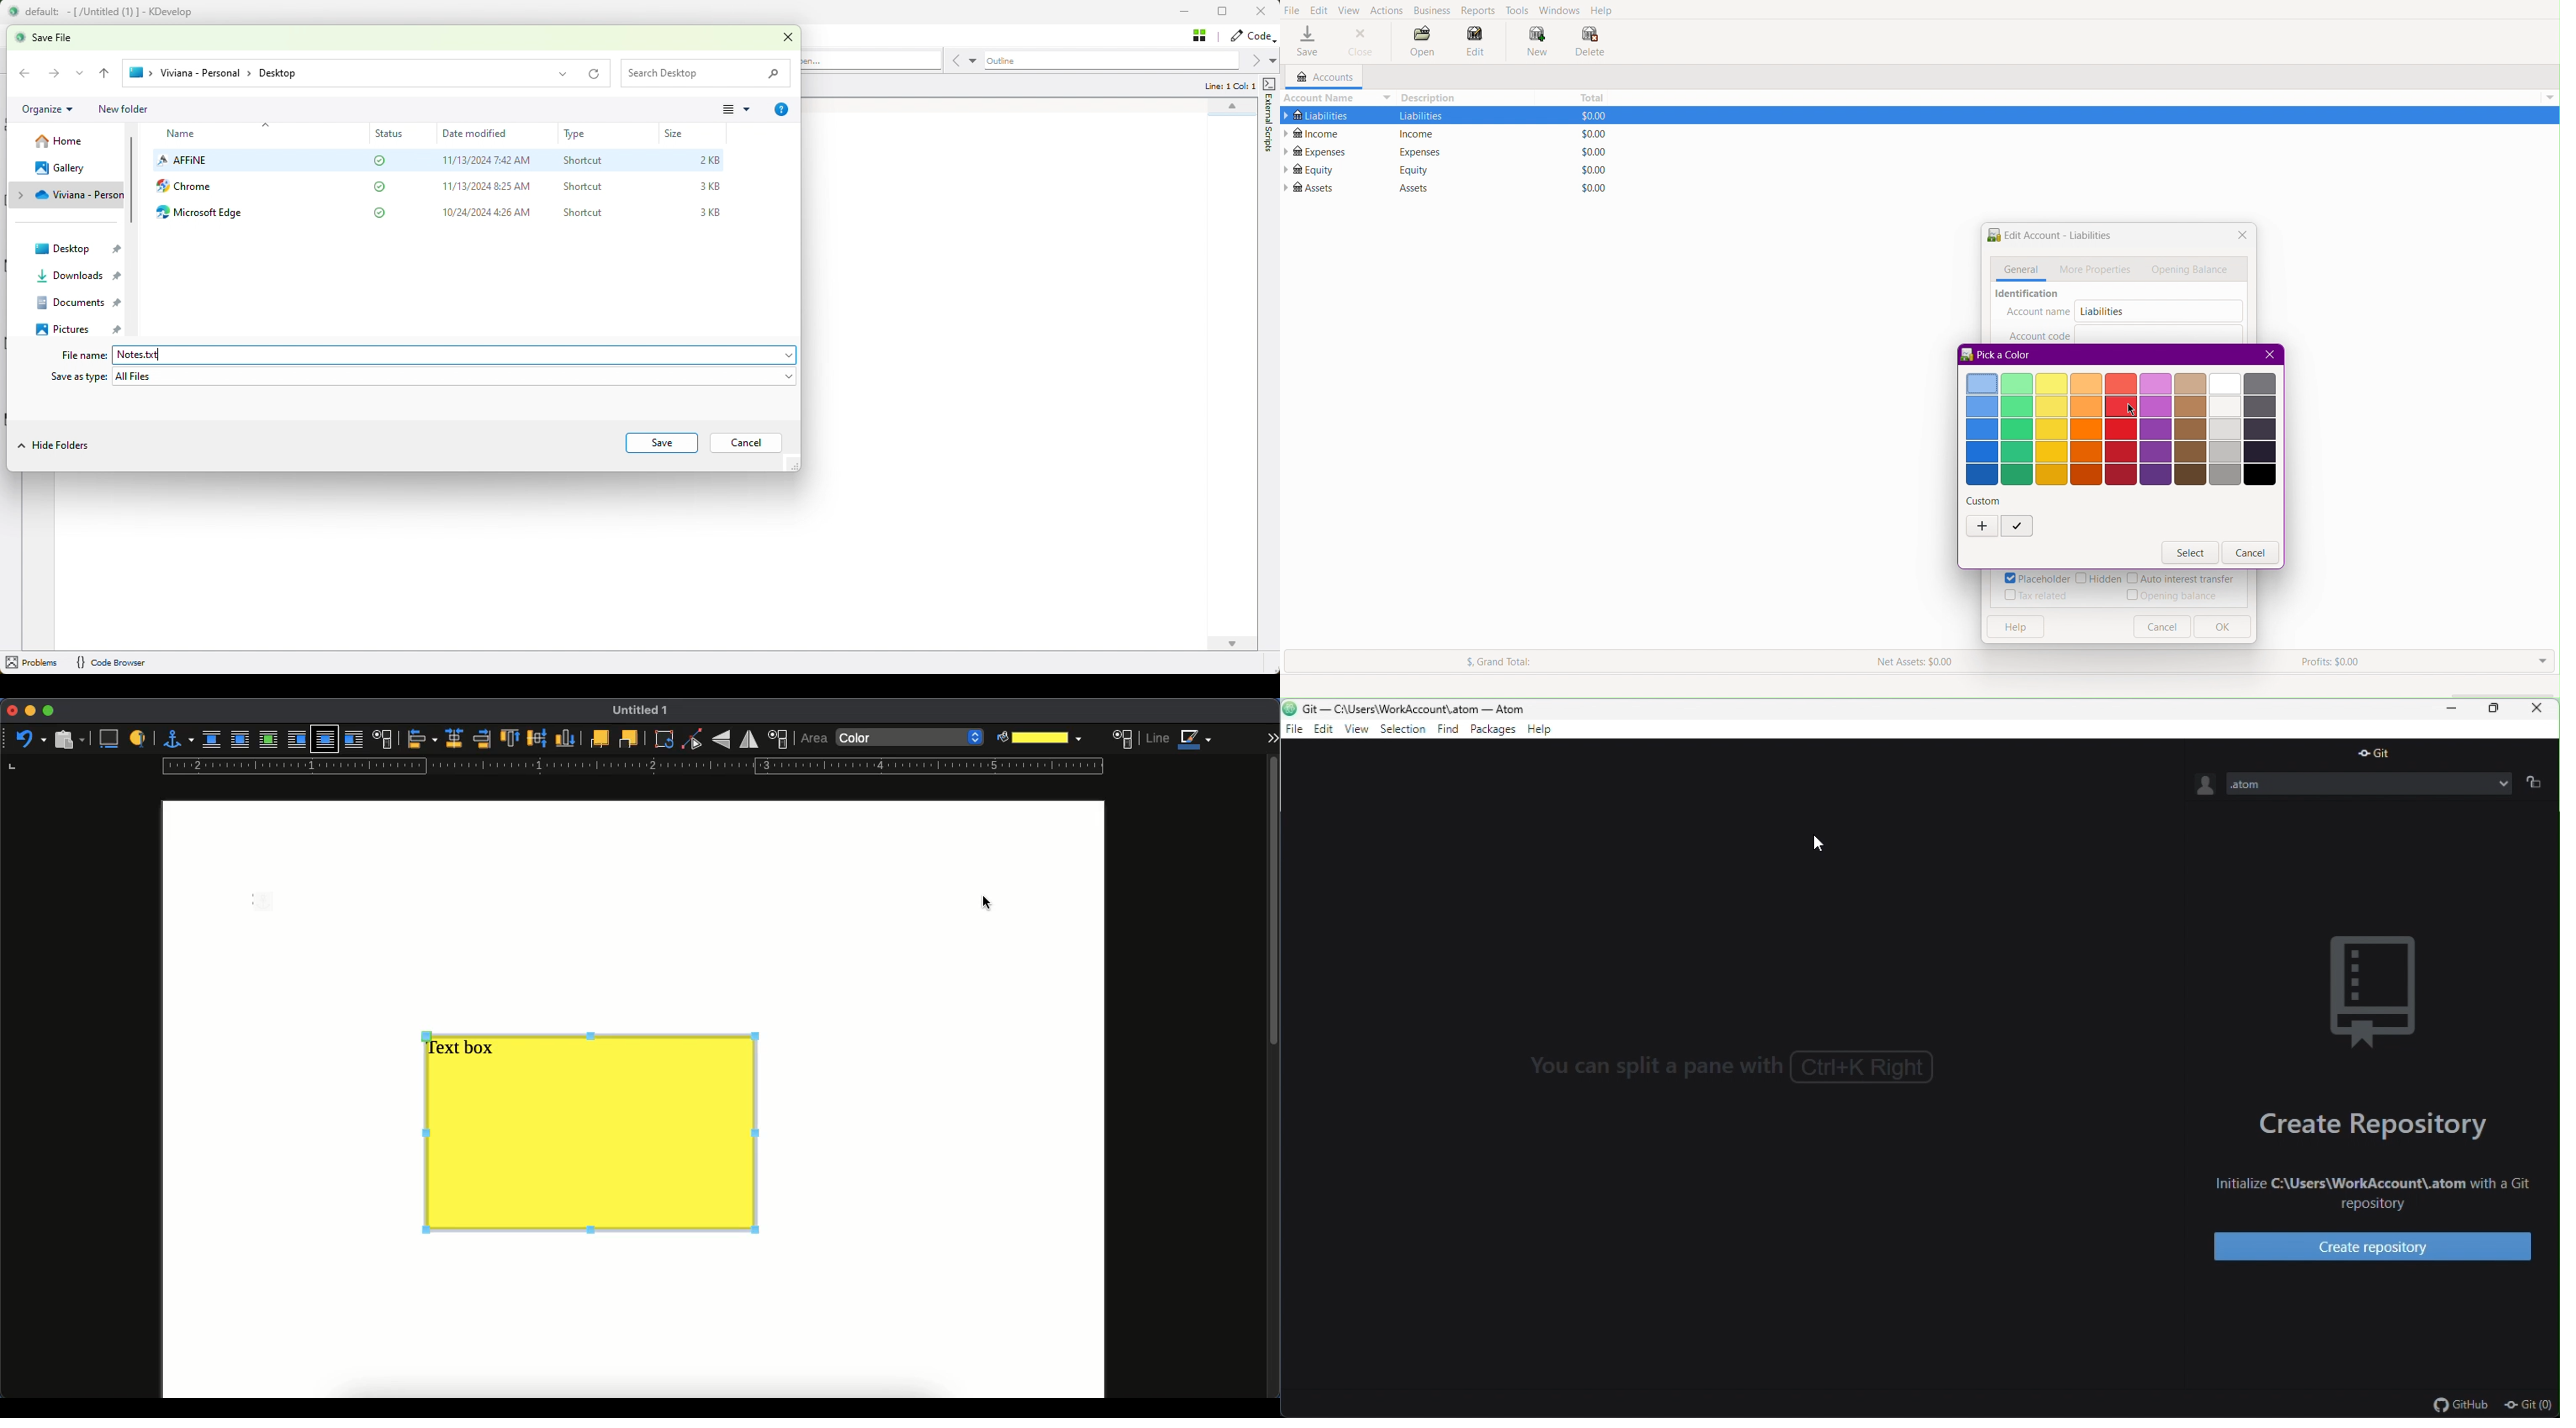 The height and width of the screenshot is (1428, 2576). Describe the element at coordinates (1588, 95) in the screenshot. I see `Total` at that location.